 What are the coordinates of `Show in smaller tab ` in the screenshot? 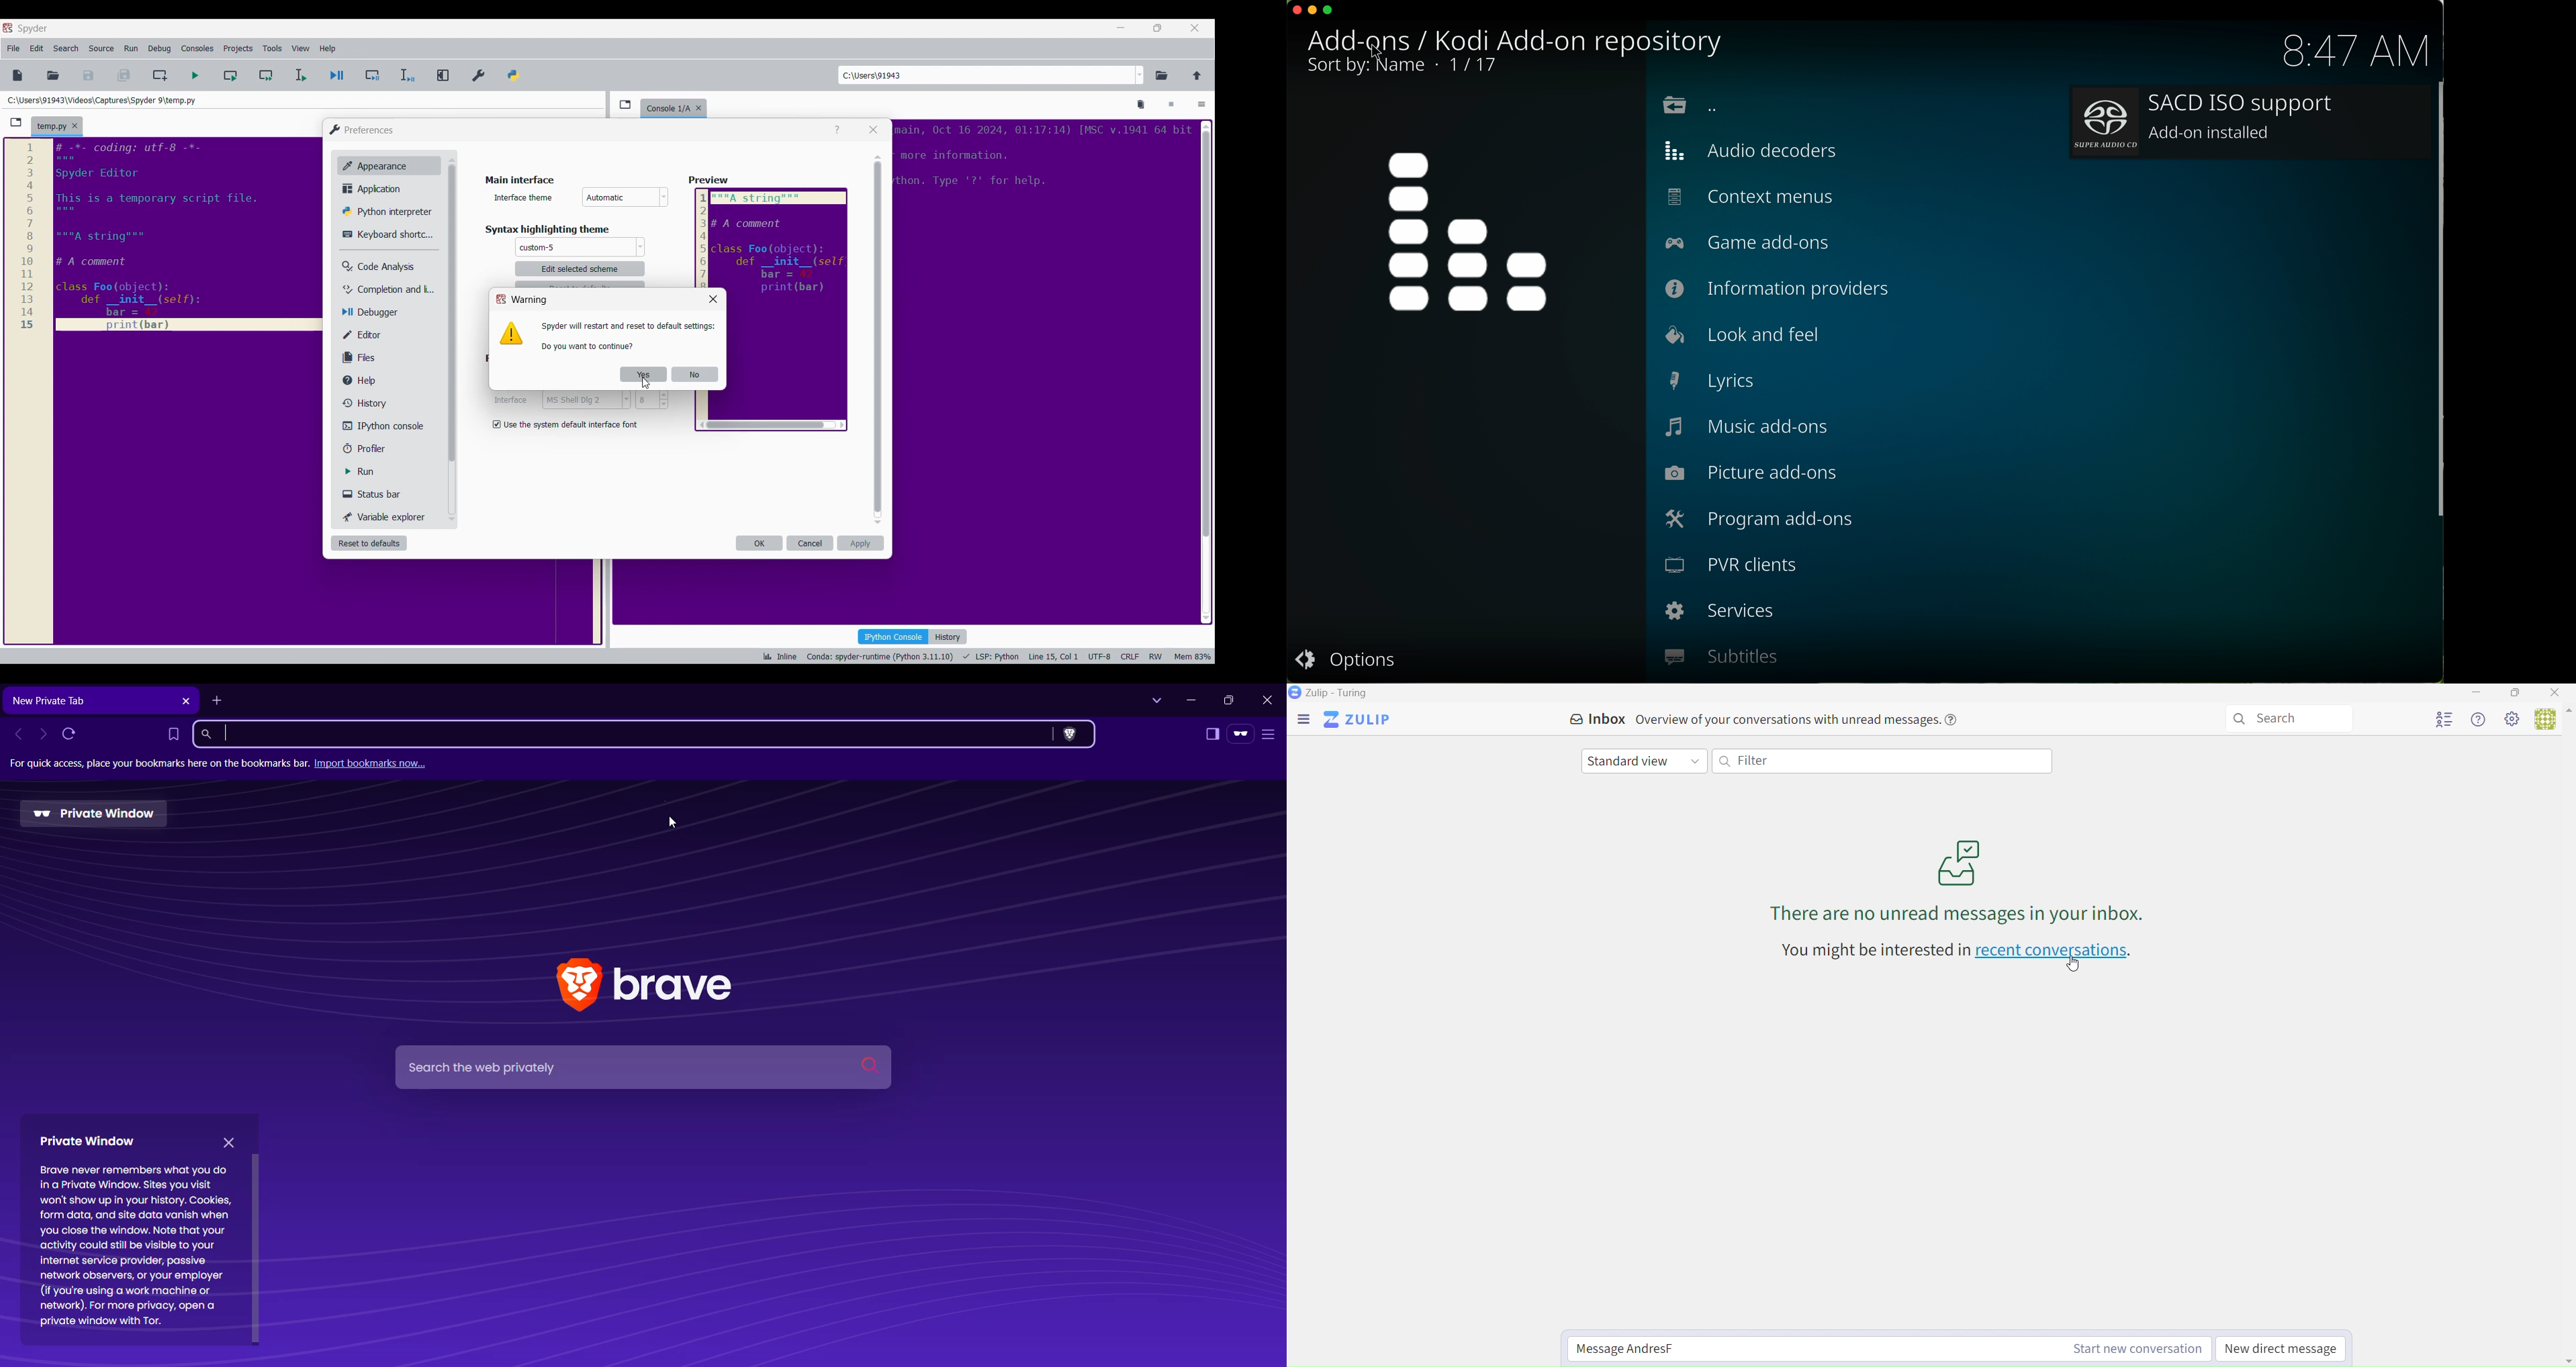 It's located at (1158, 28).